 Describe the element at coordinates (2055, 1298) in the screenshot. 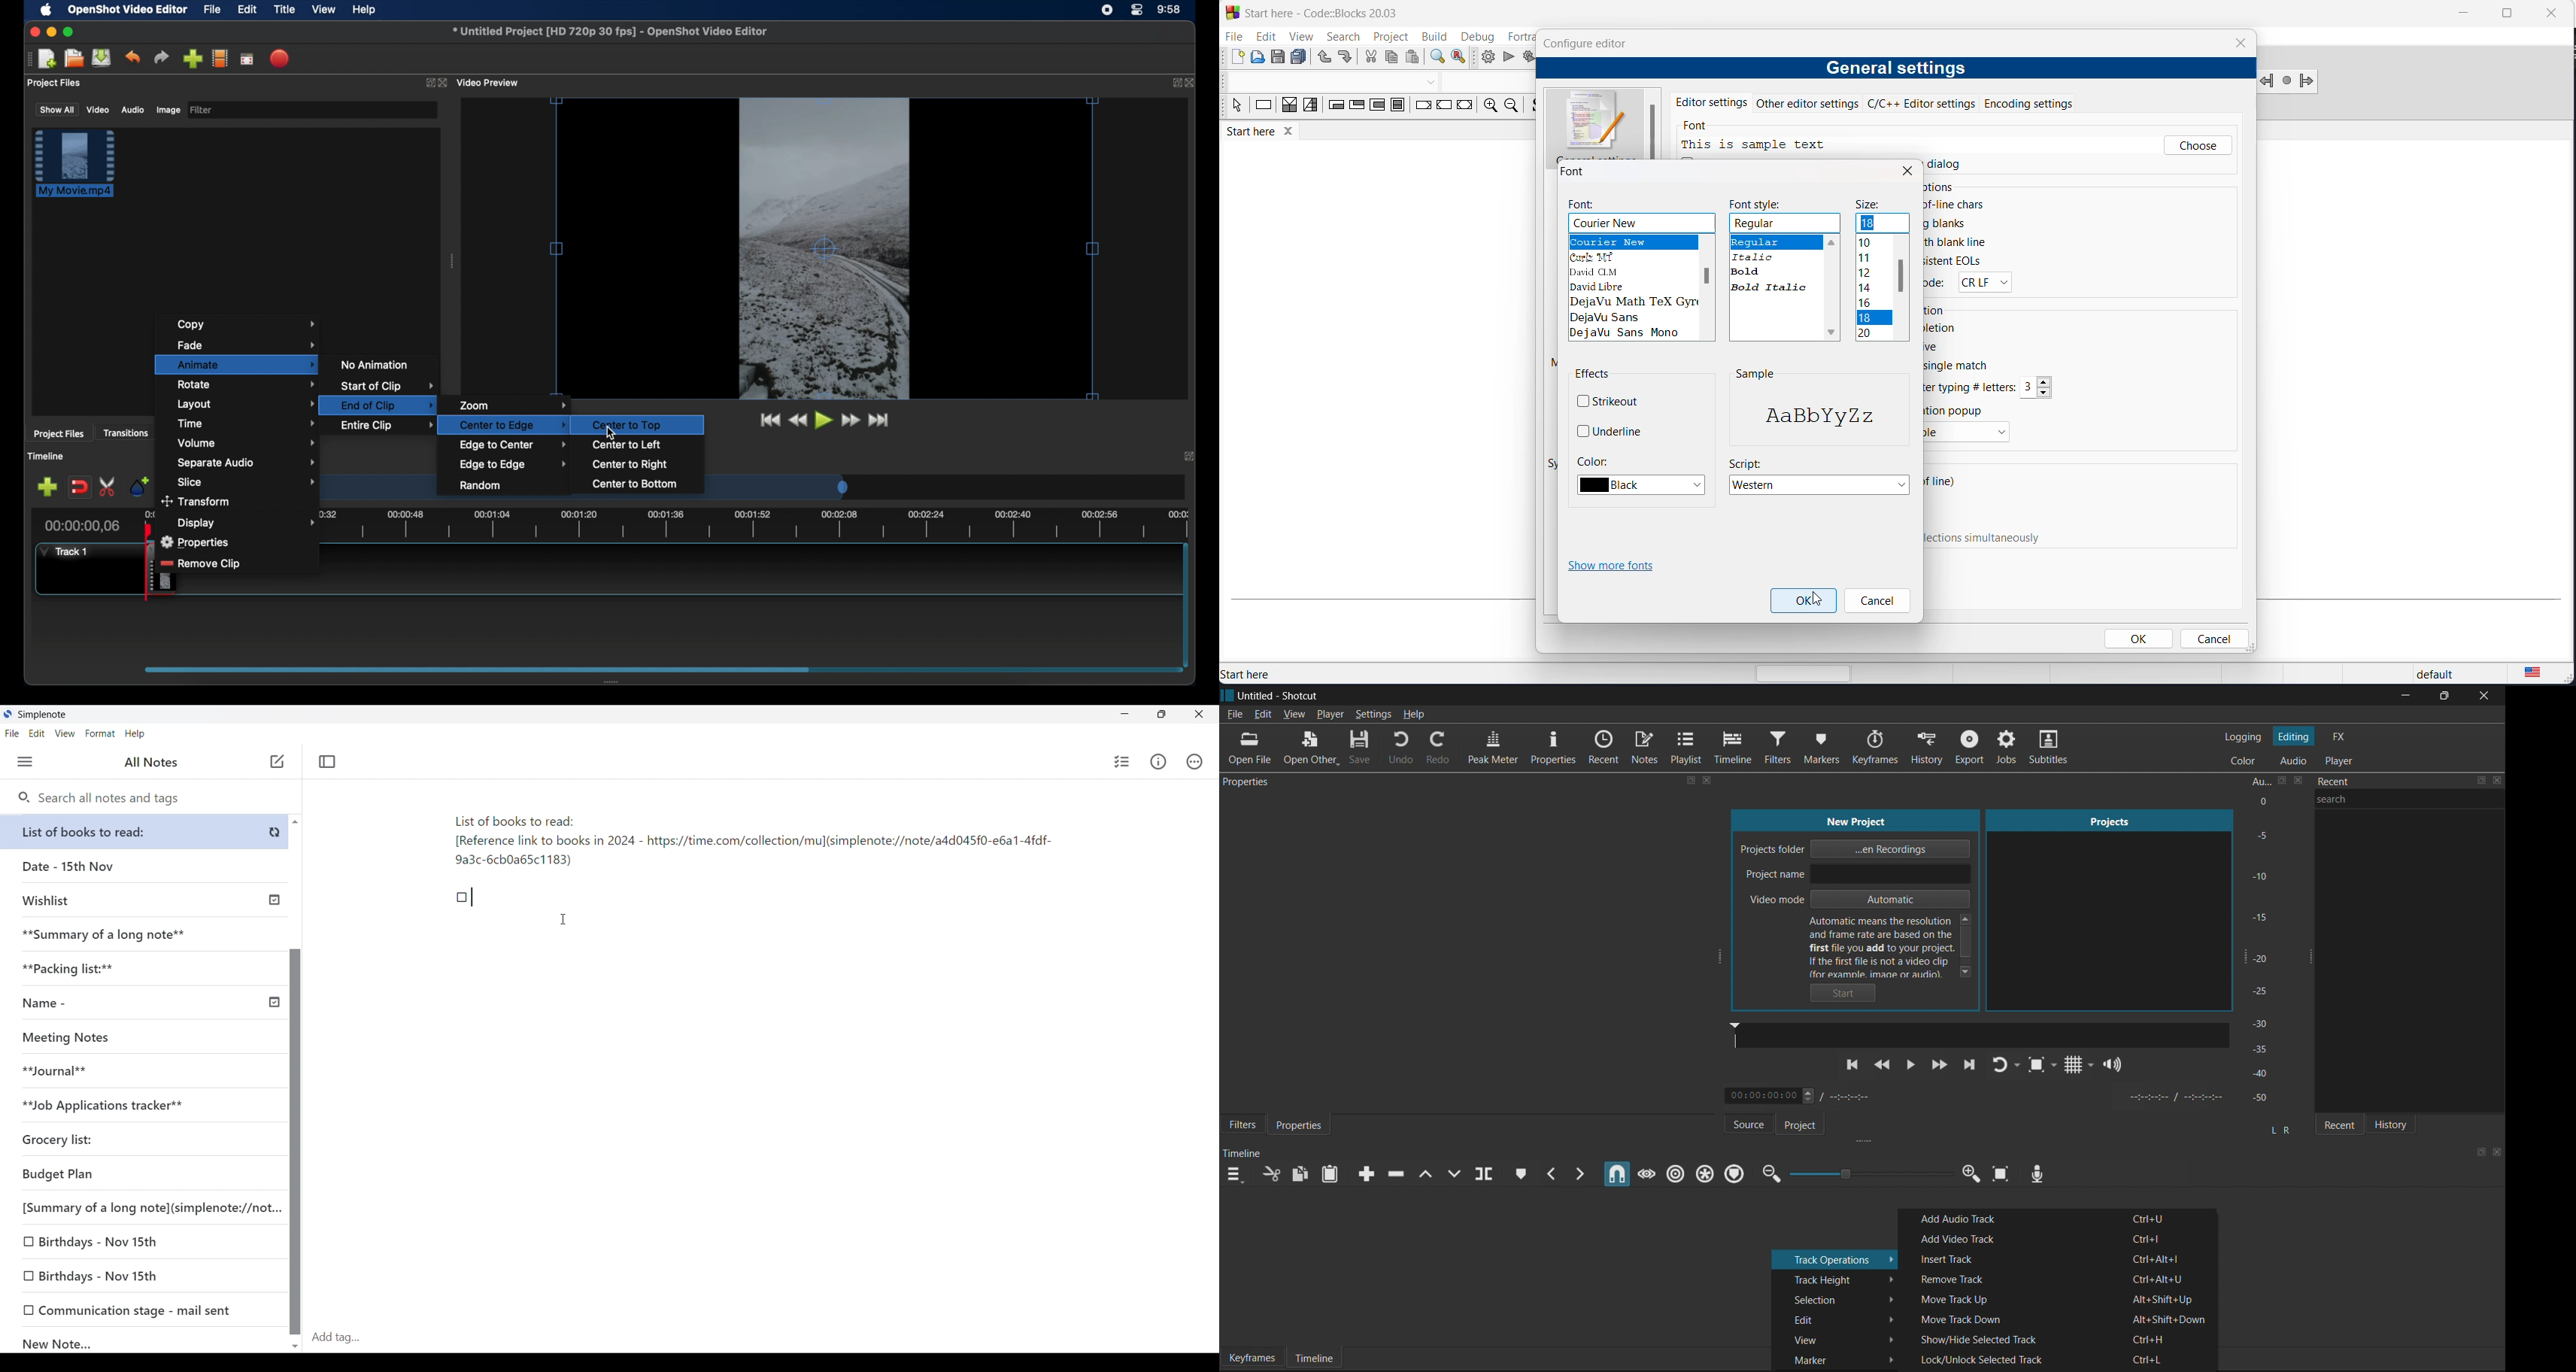

I see `Move Track Up` at that location.